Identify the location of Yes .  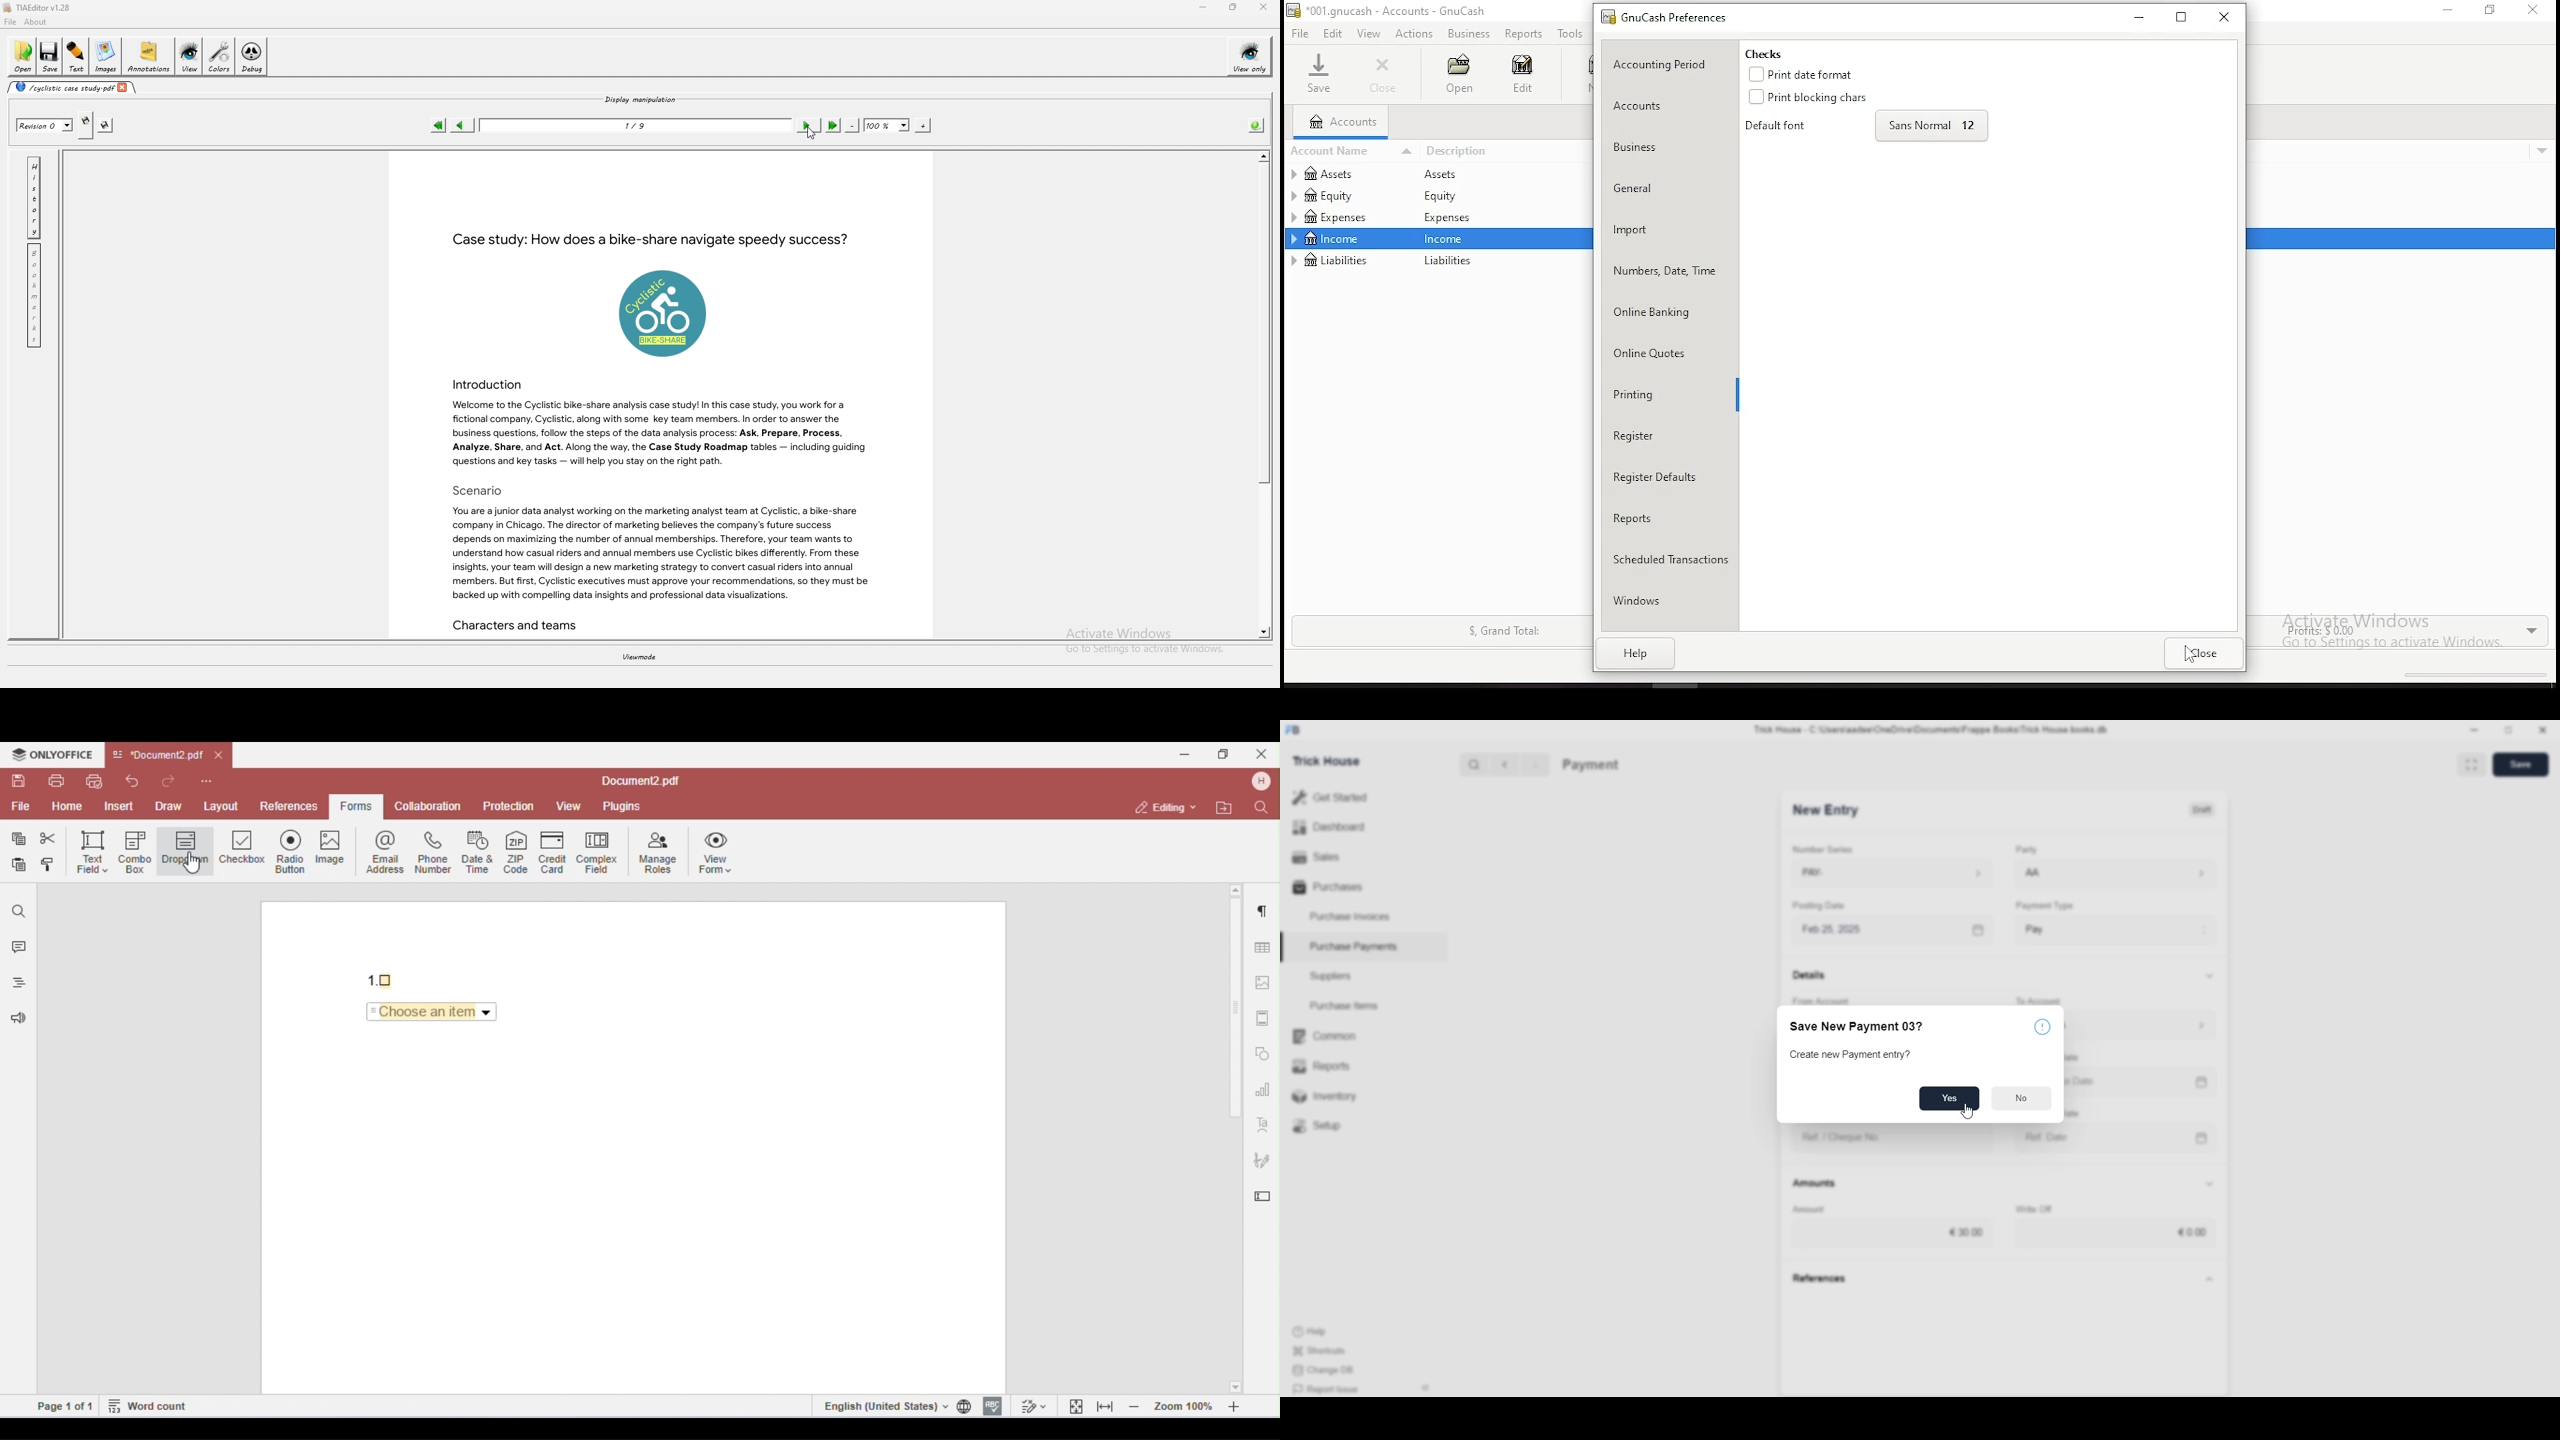
(1947, 1098).